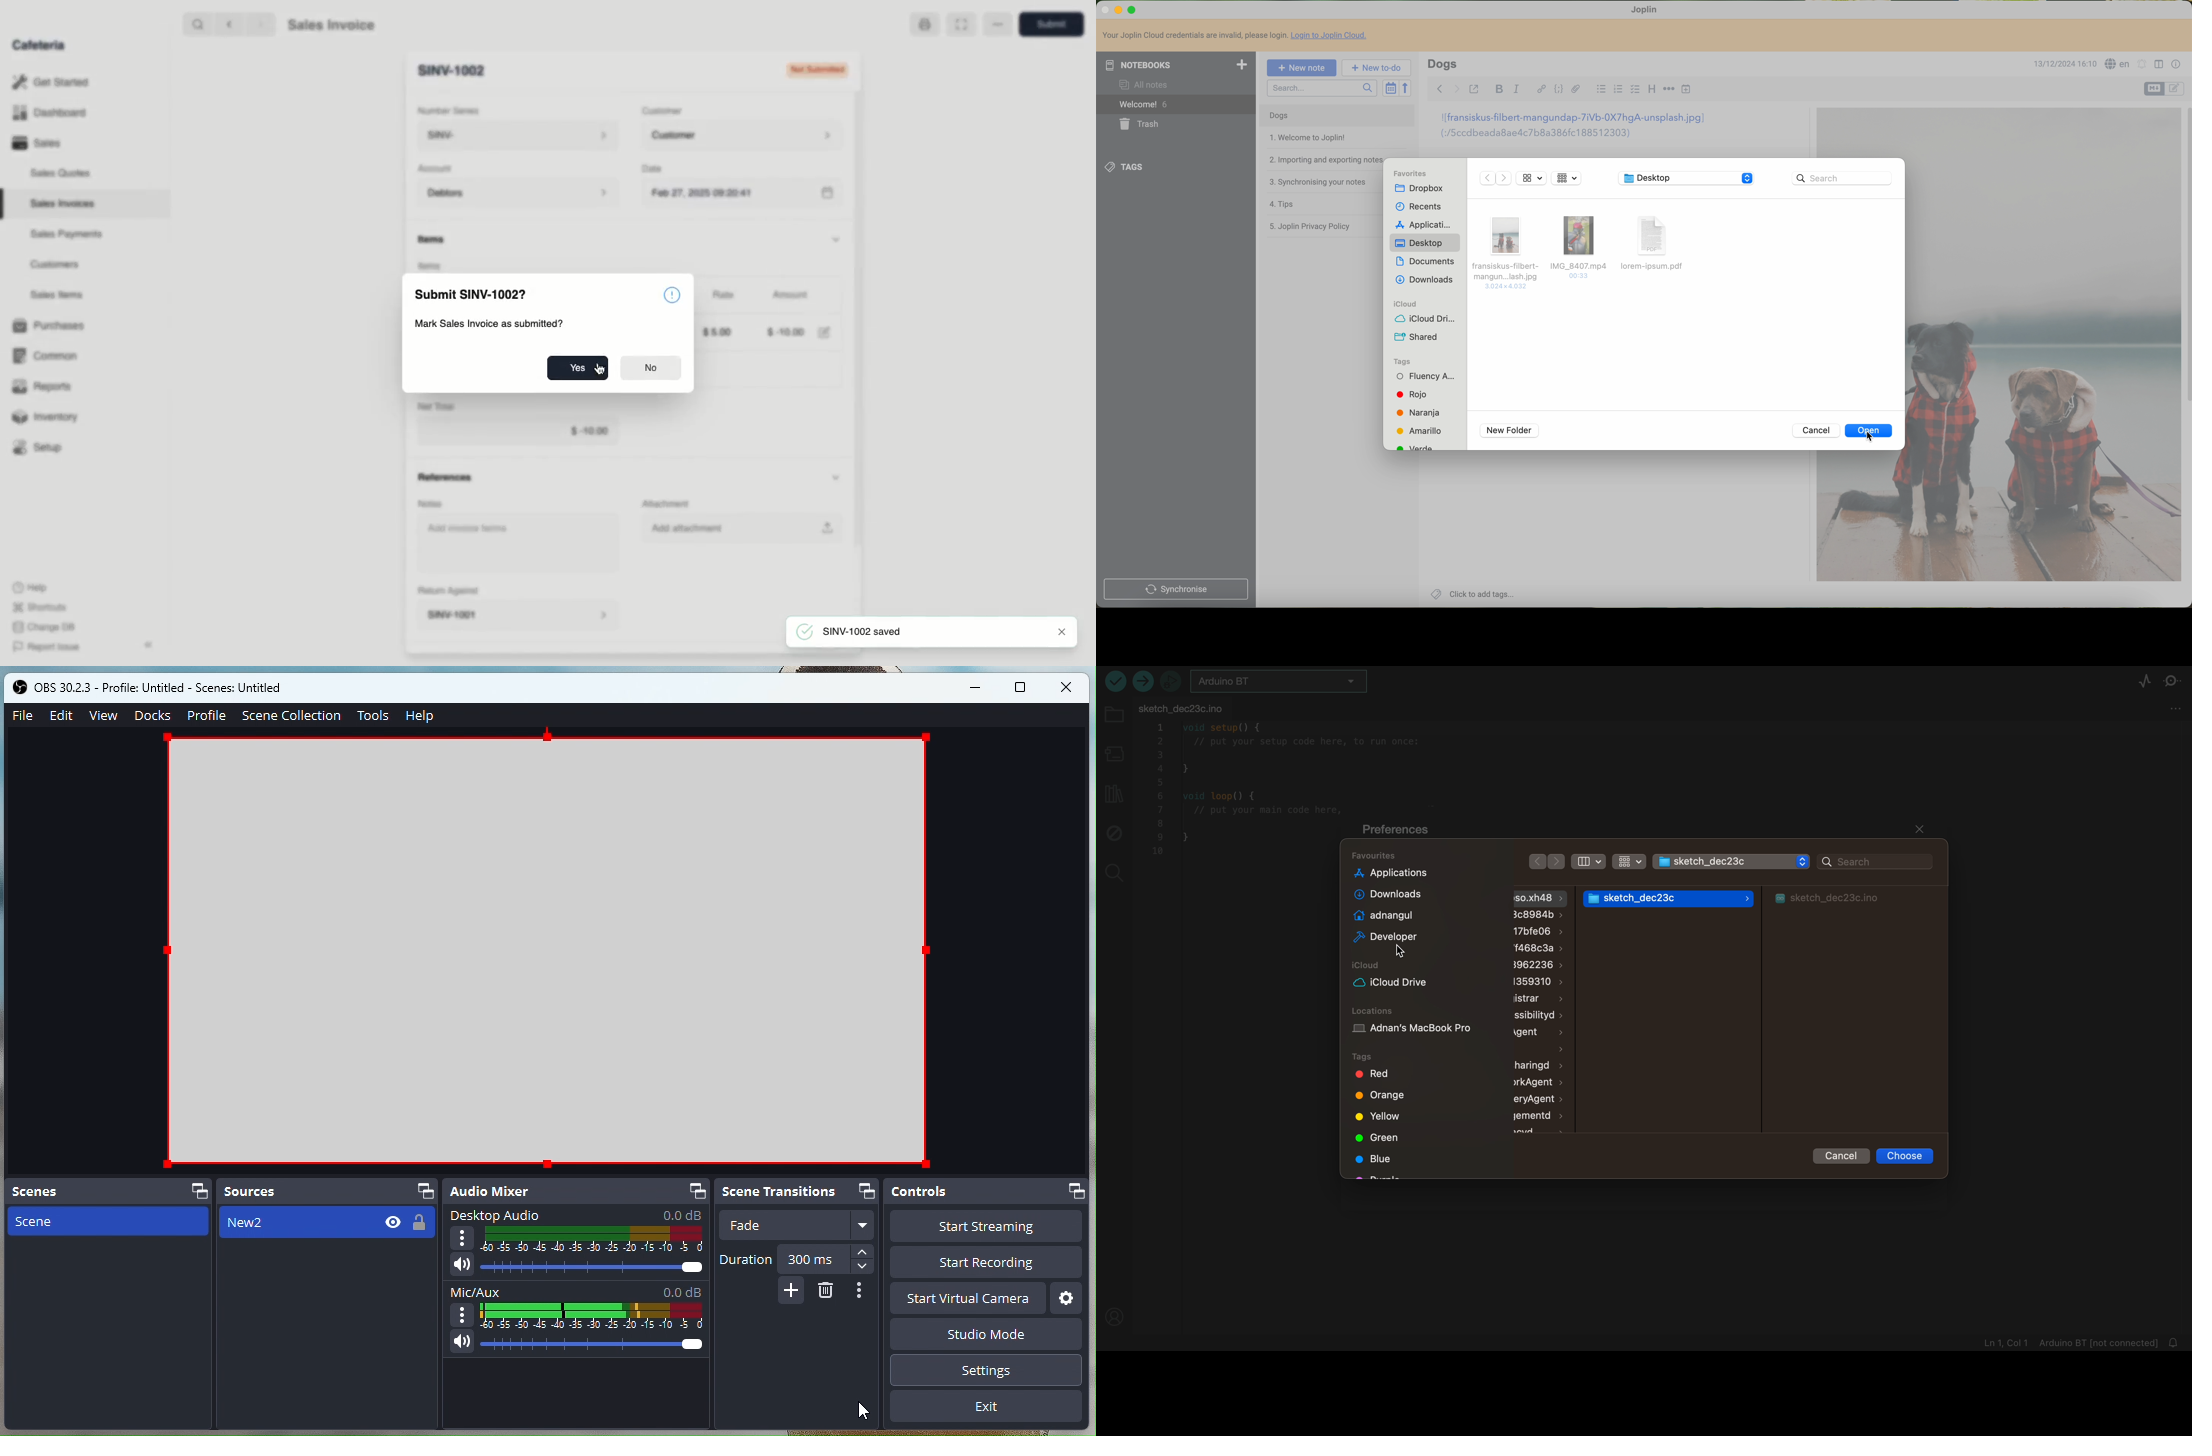 Image resolution: width=2212 pixels, height=1456 pixels. What do you see at coordinates (1071, 1192) in the screenshot?
I see `Dock options` at bounding box center [1071, 1192].